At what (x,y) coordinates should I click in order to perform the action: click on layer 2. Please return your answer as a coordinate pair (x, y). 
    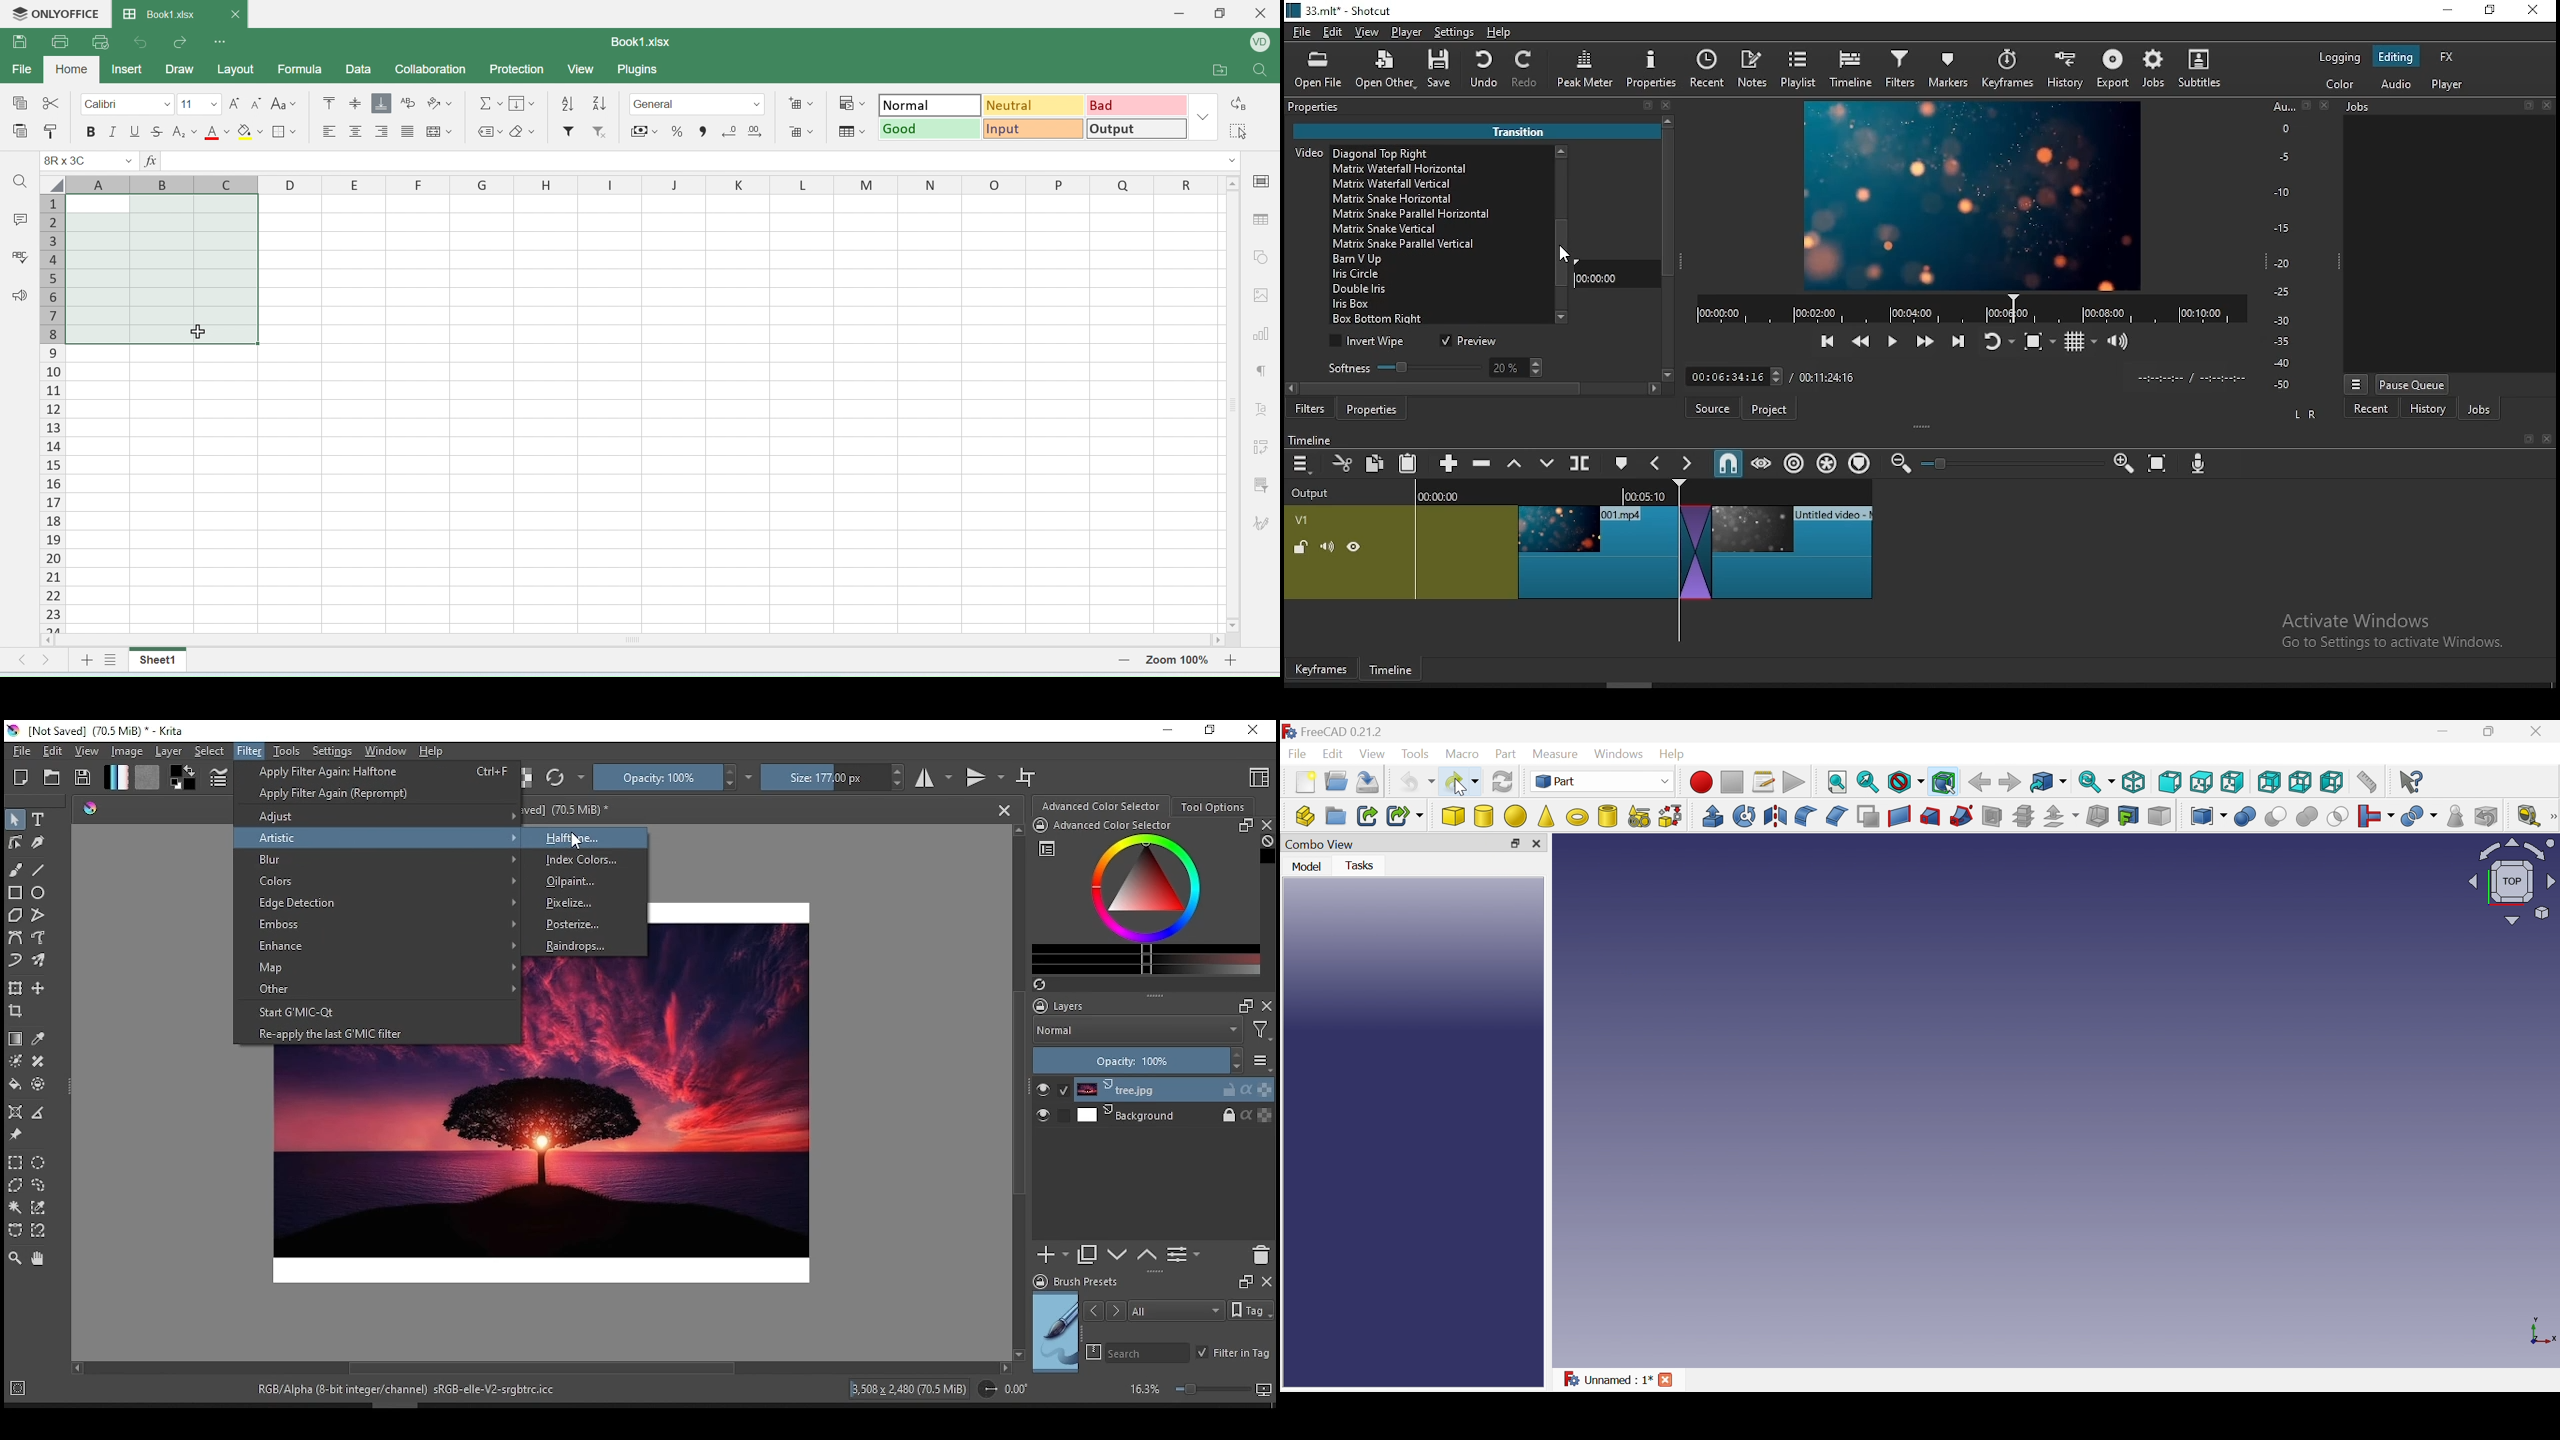
    Looking at the image, I should click on (1172, 1116).